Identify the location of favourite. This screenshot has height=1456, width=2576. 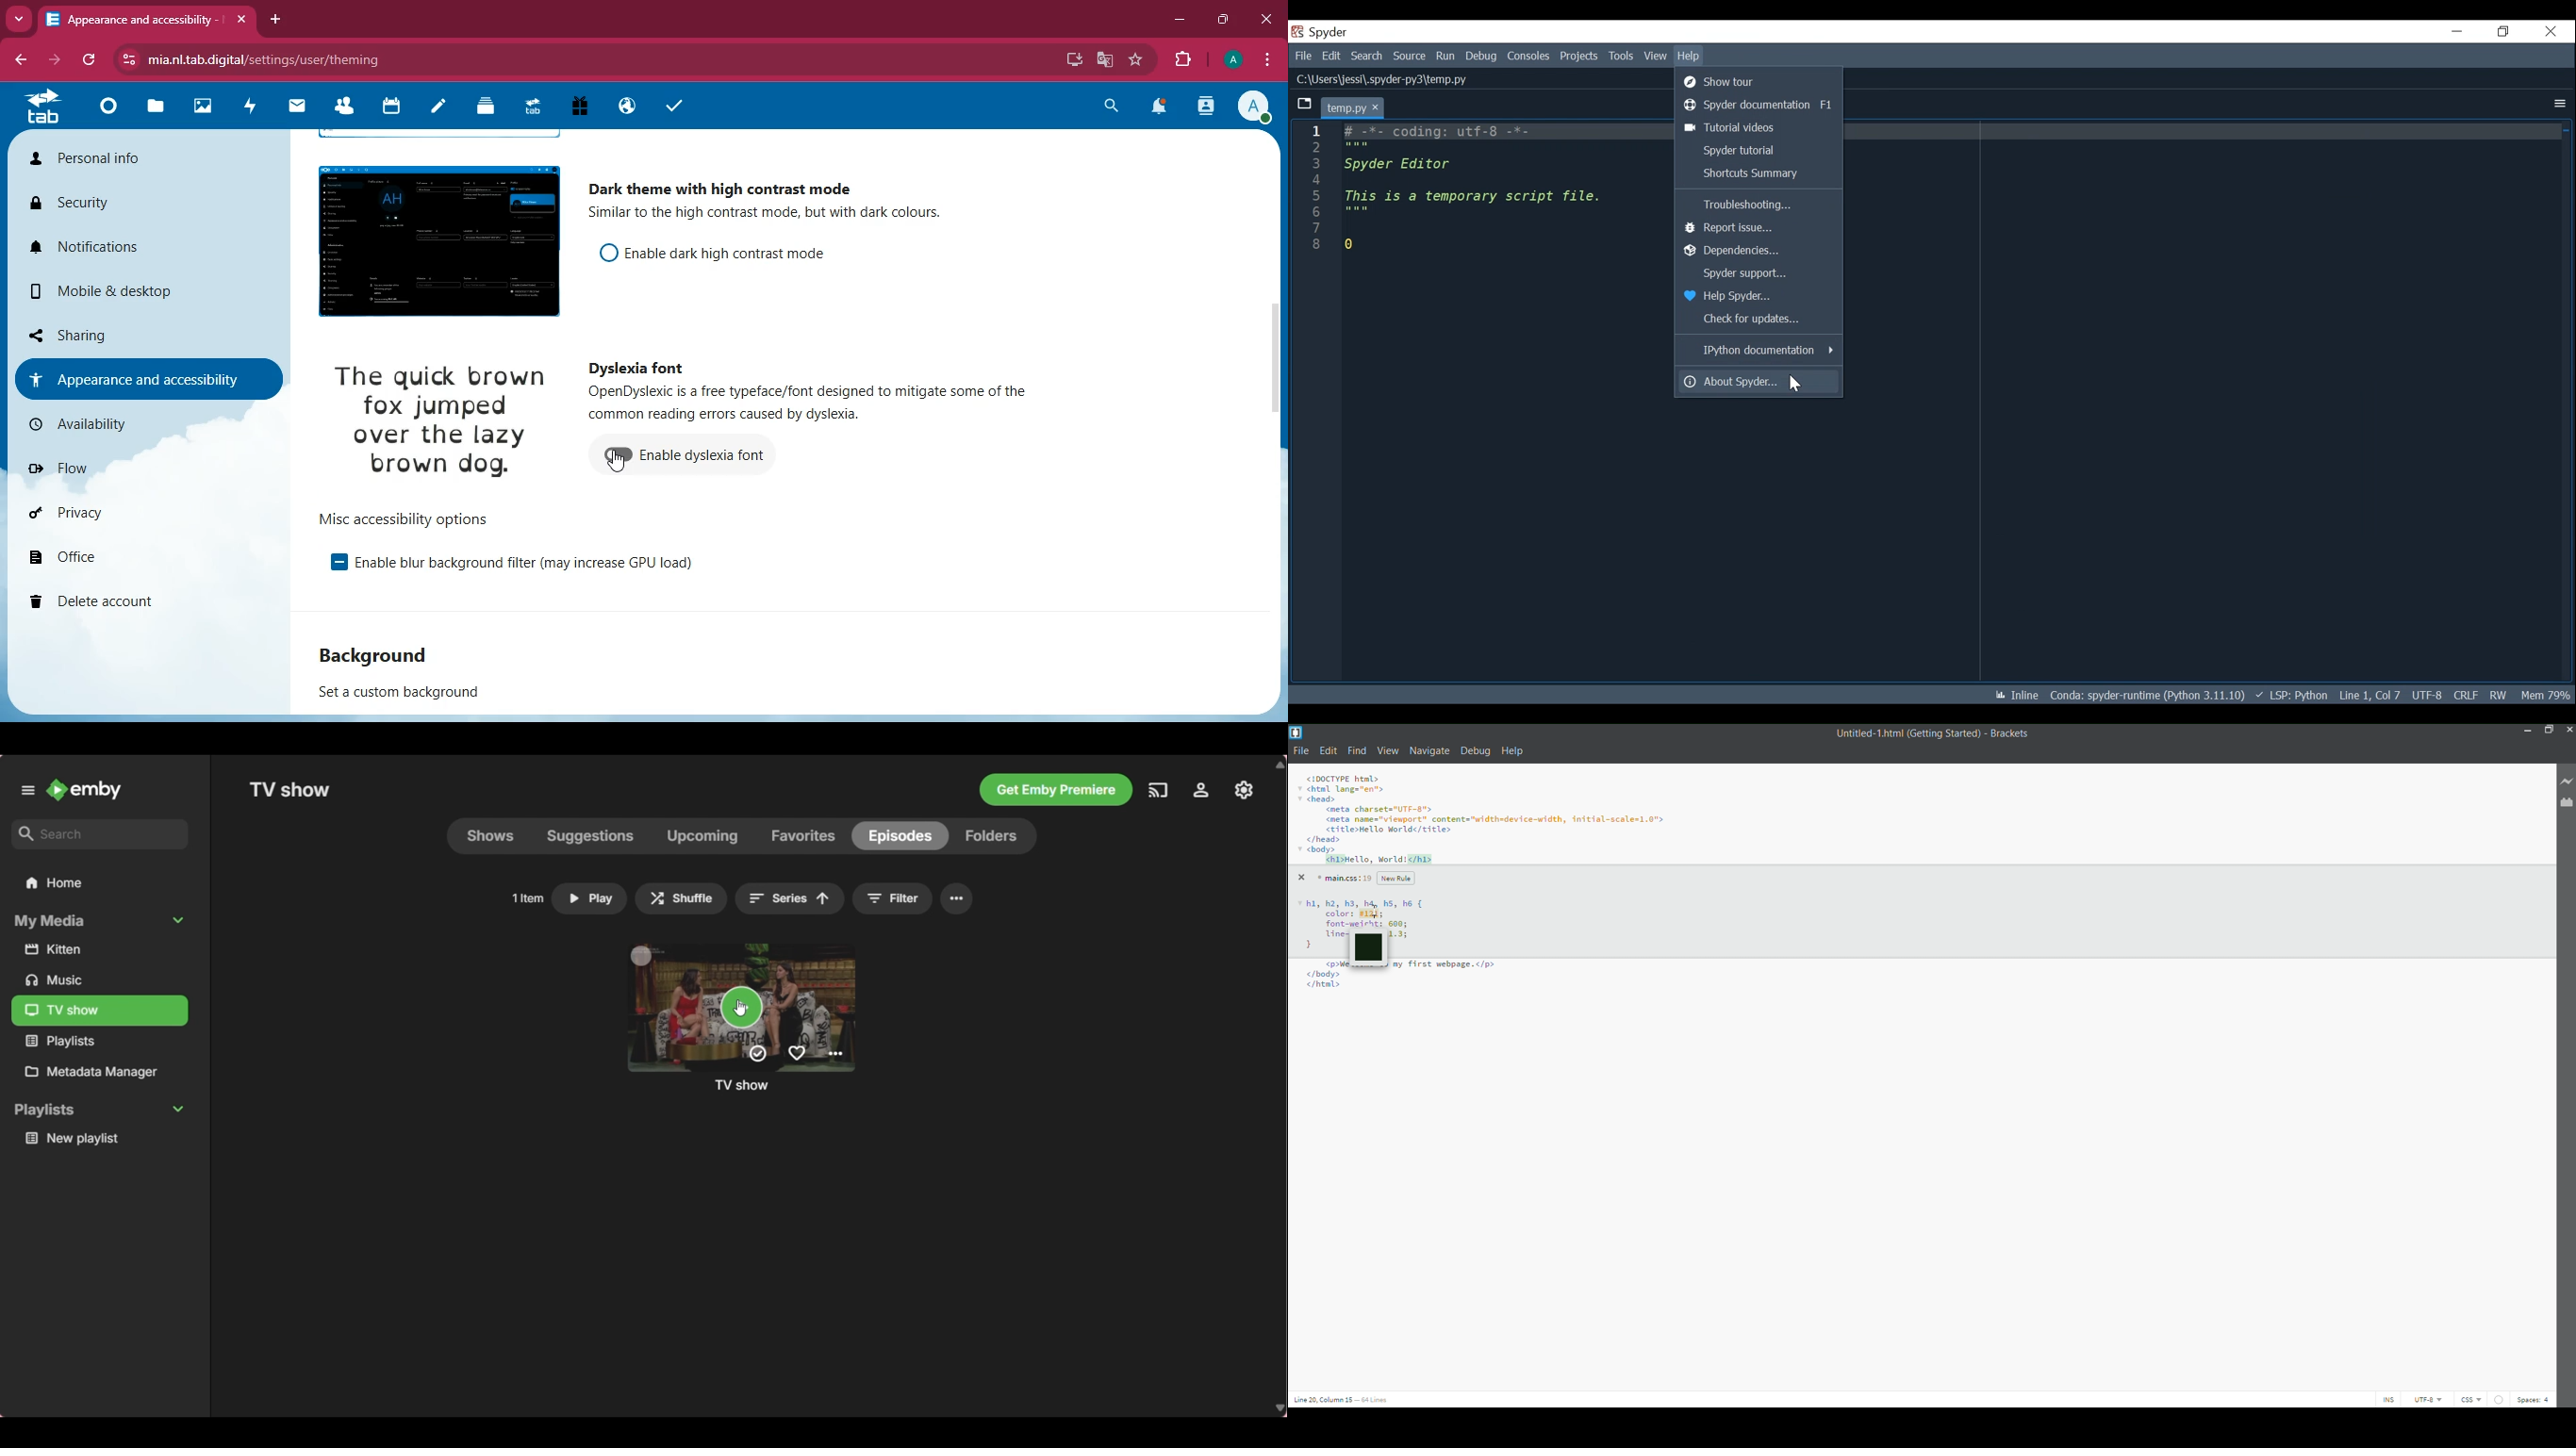
(1136, 59).